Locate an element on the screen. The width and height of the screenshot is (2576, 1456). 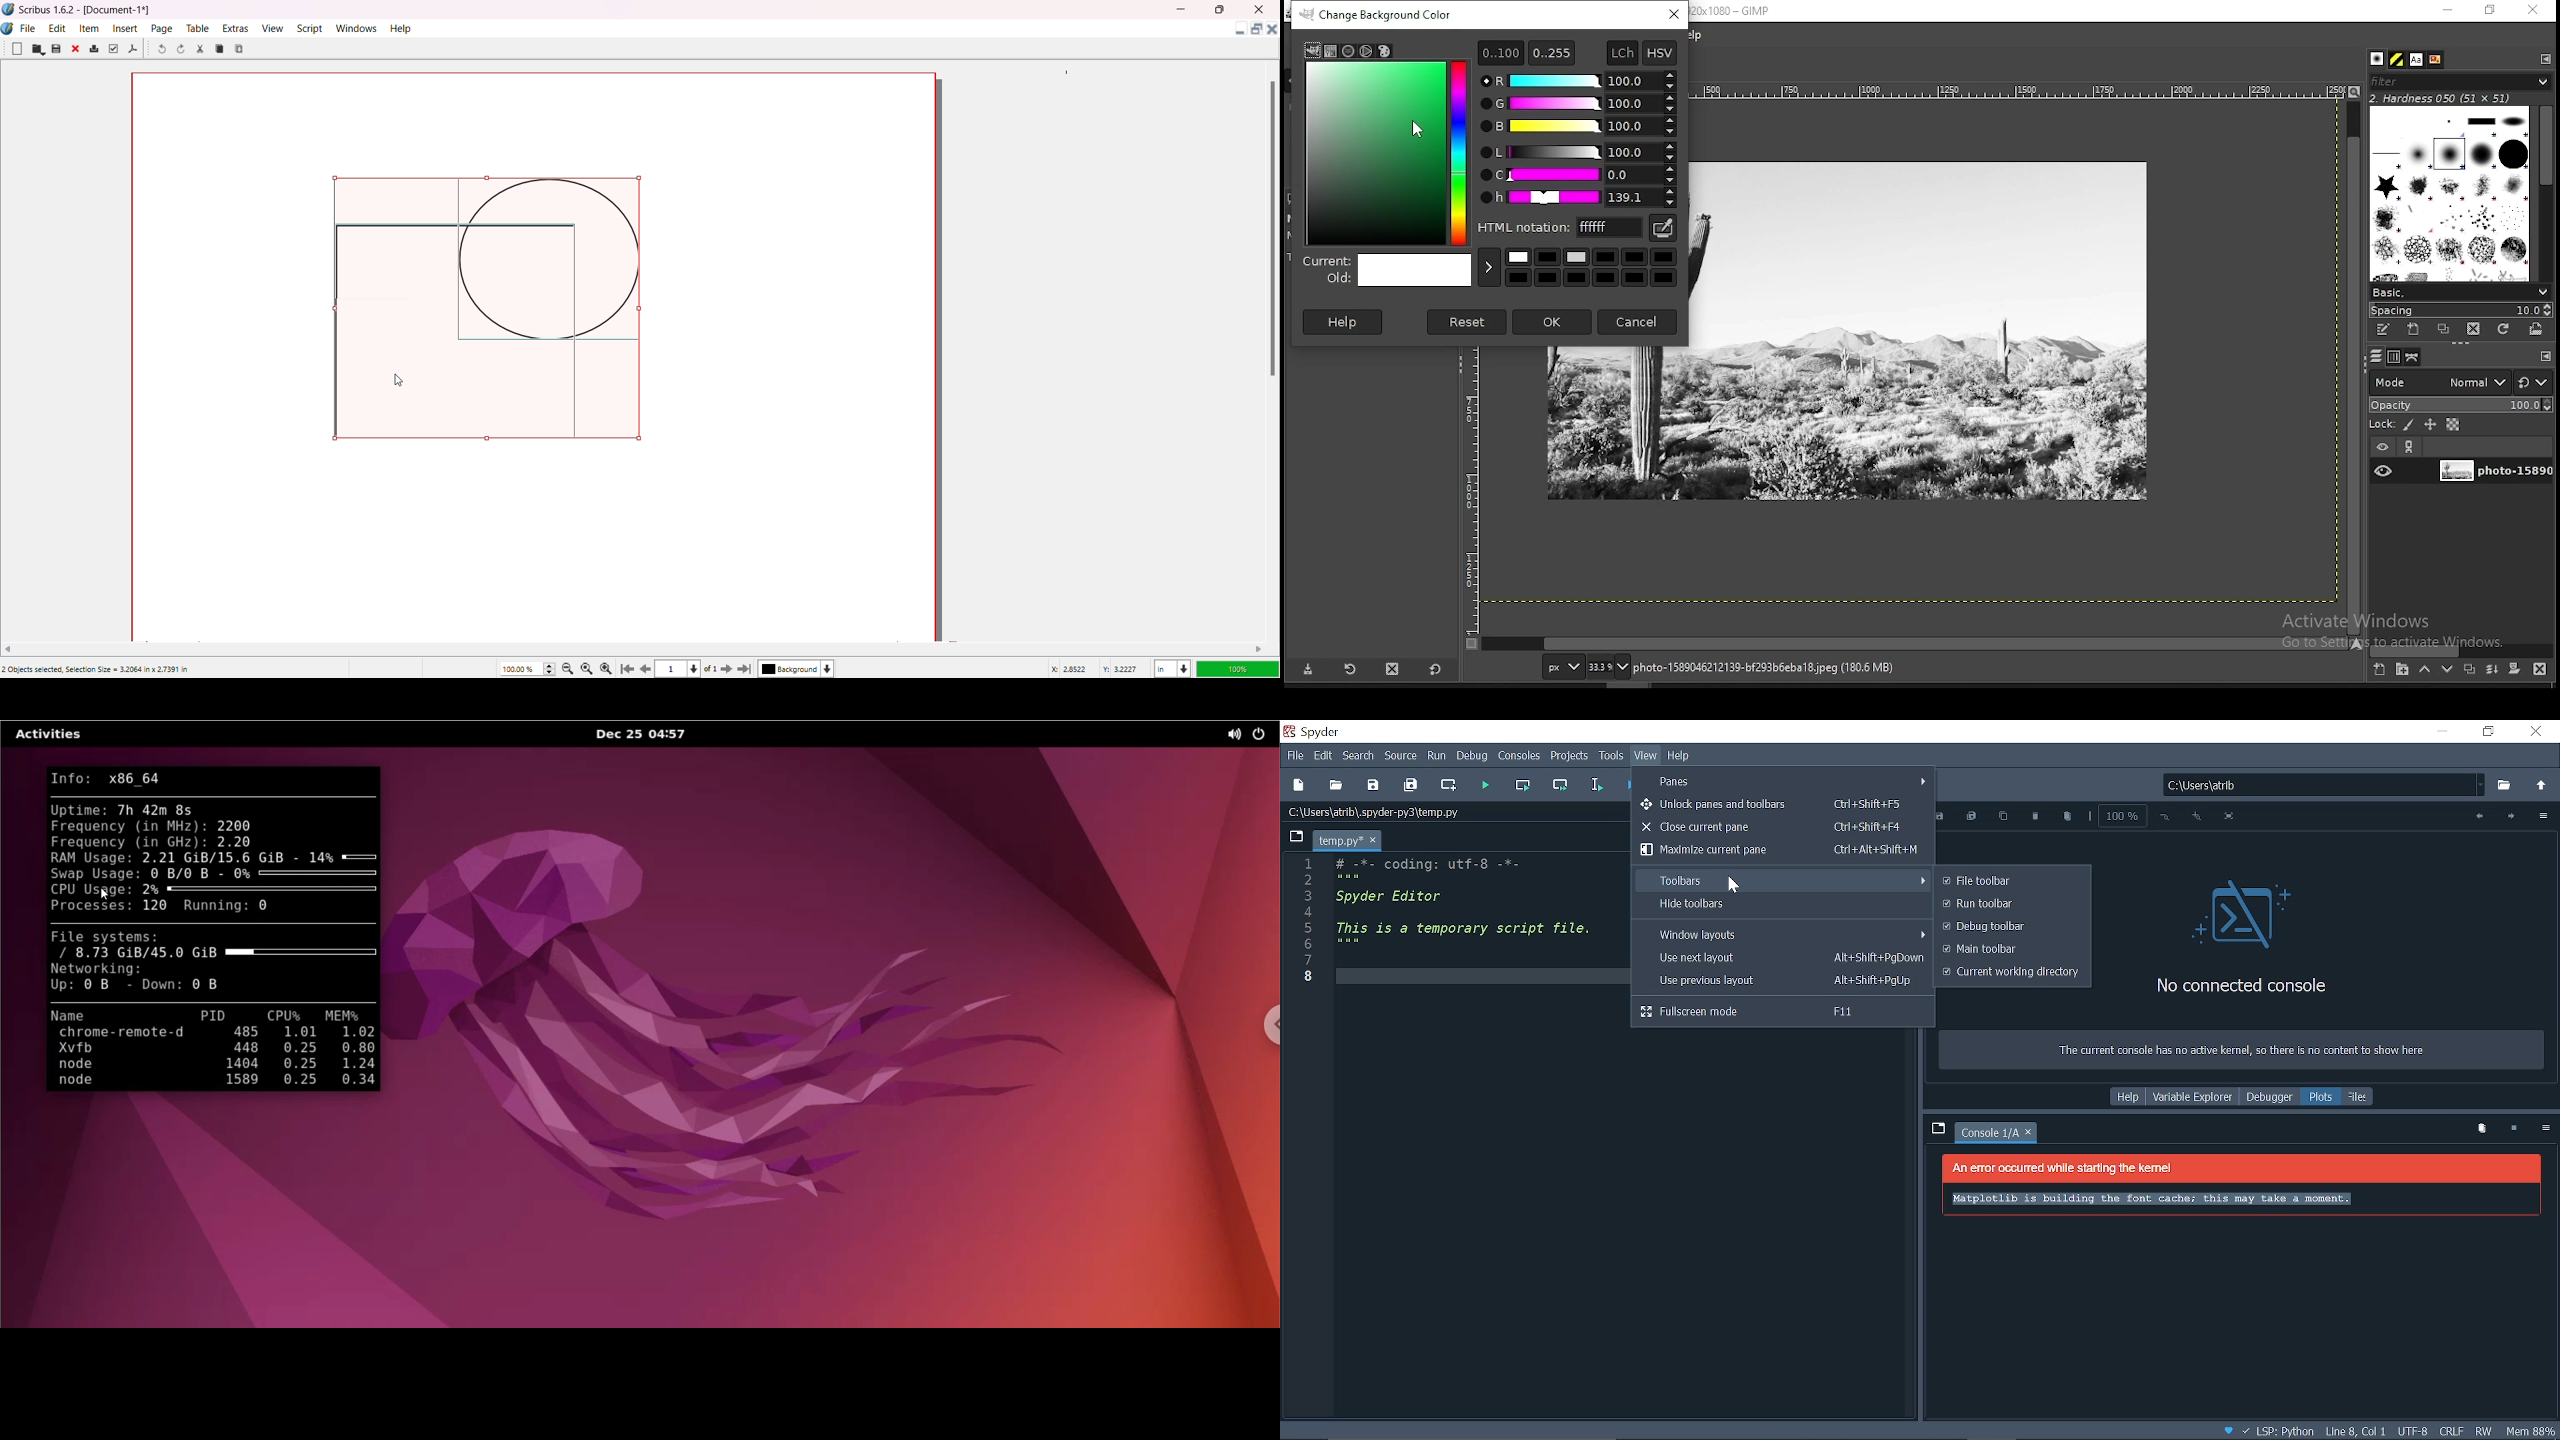
previous is located at coordinates (647, 671).